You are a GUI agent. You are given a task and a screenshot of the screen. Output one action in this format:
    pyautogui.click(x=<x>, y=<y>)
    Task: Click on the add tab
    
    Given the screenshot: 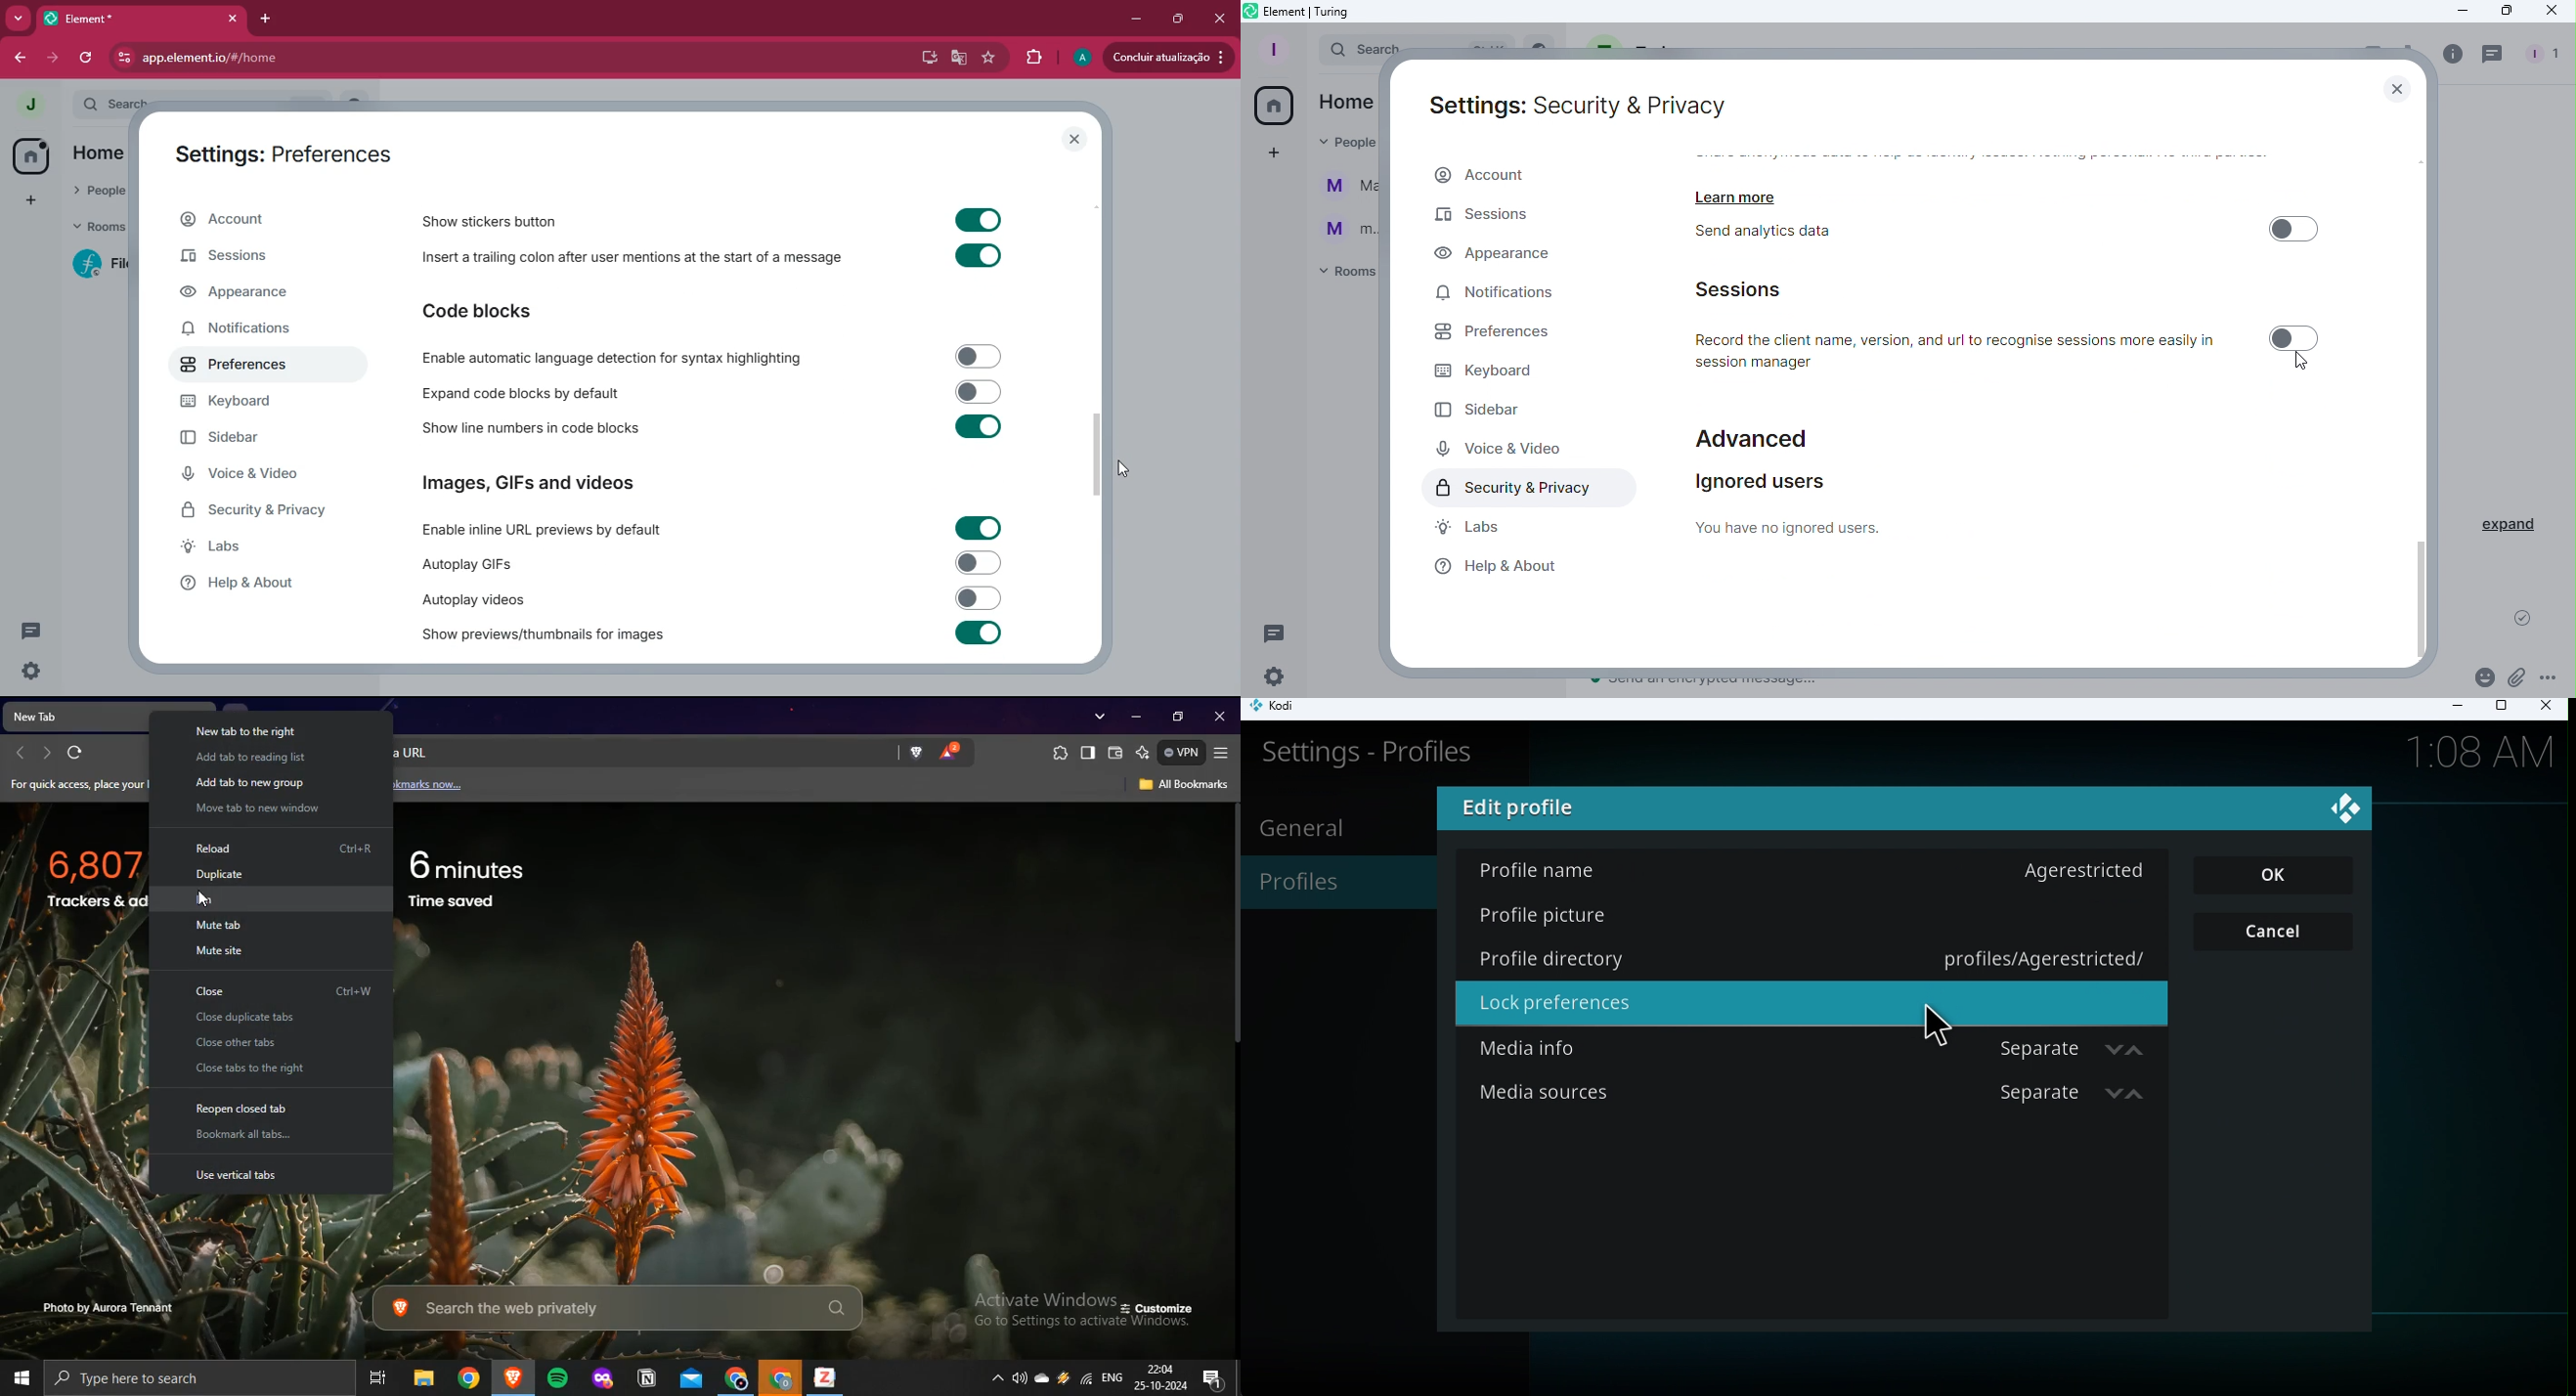 What is the action you would take?
    pyautogui.click(x=272, y=17)
    